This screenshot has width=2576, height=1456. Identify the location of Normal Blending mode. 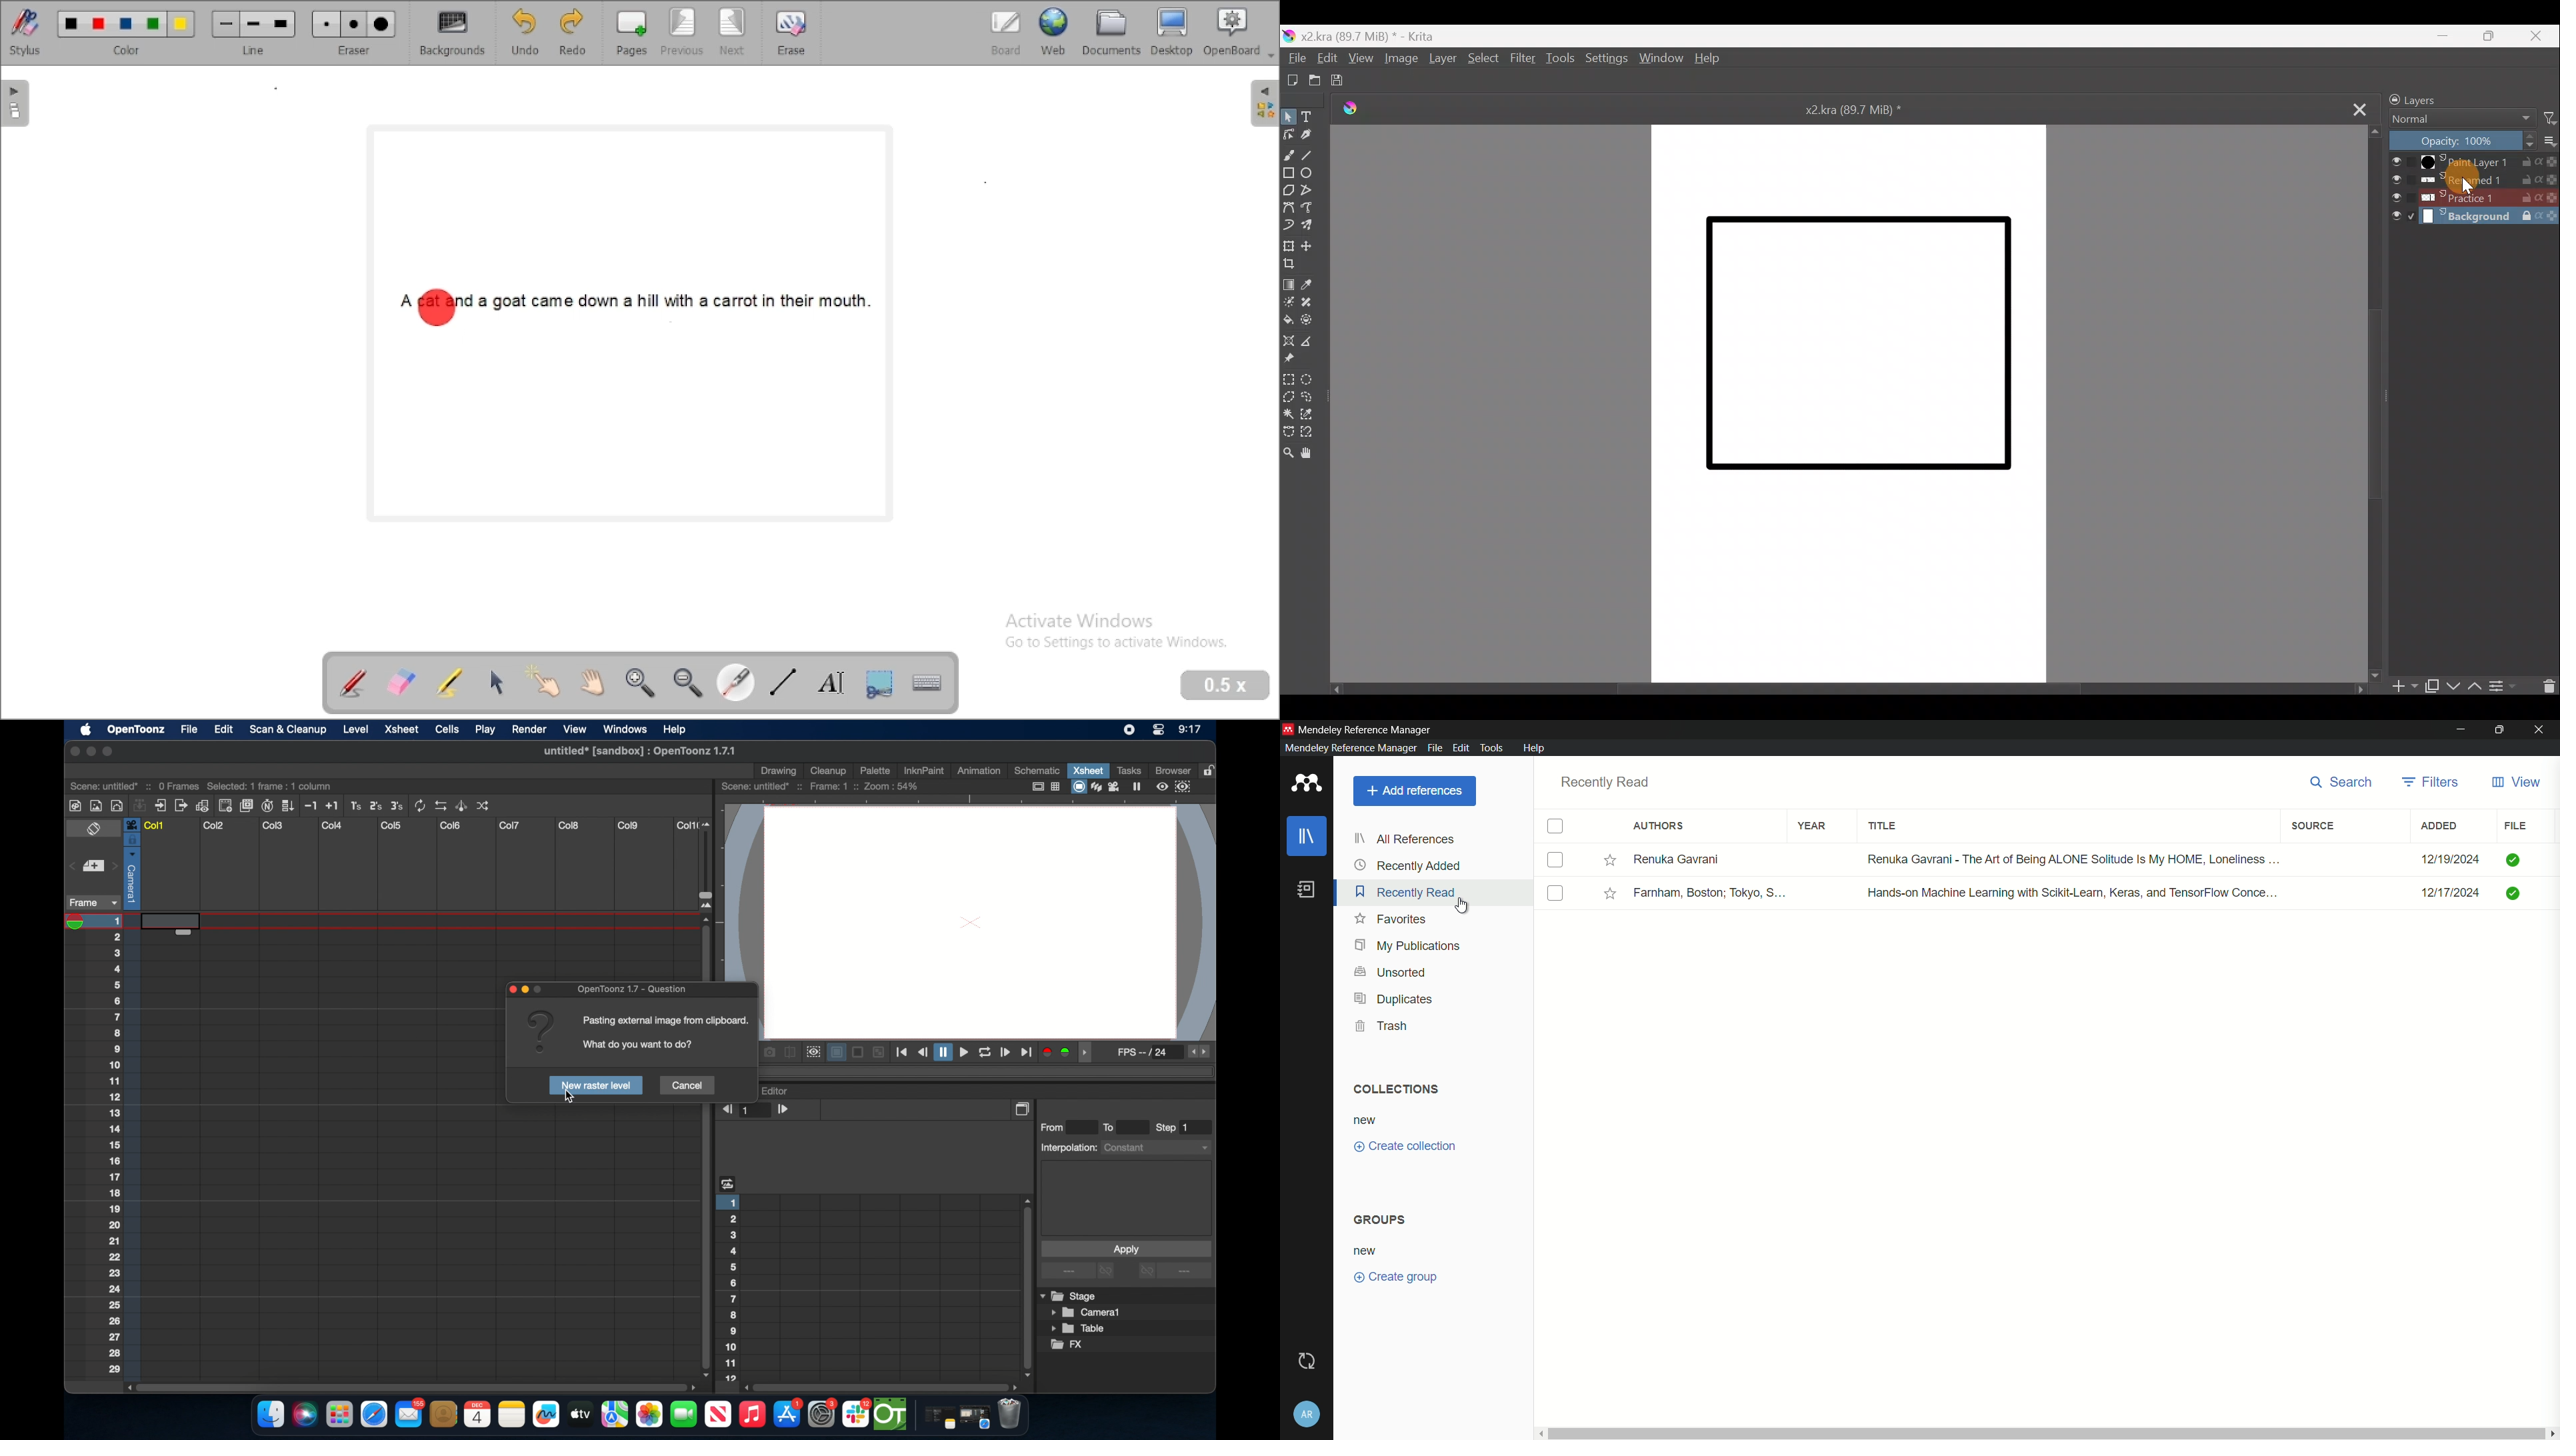
(2459, 117).